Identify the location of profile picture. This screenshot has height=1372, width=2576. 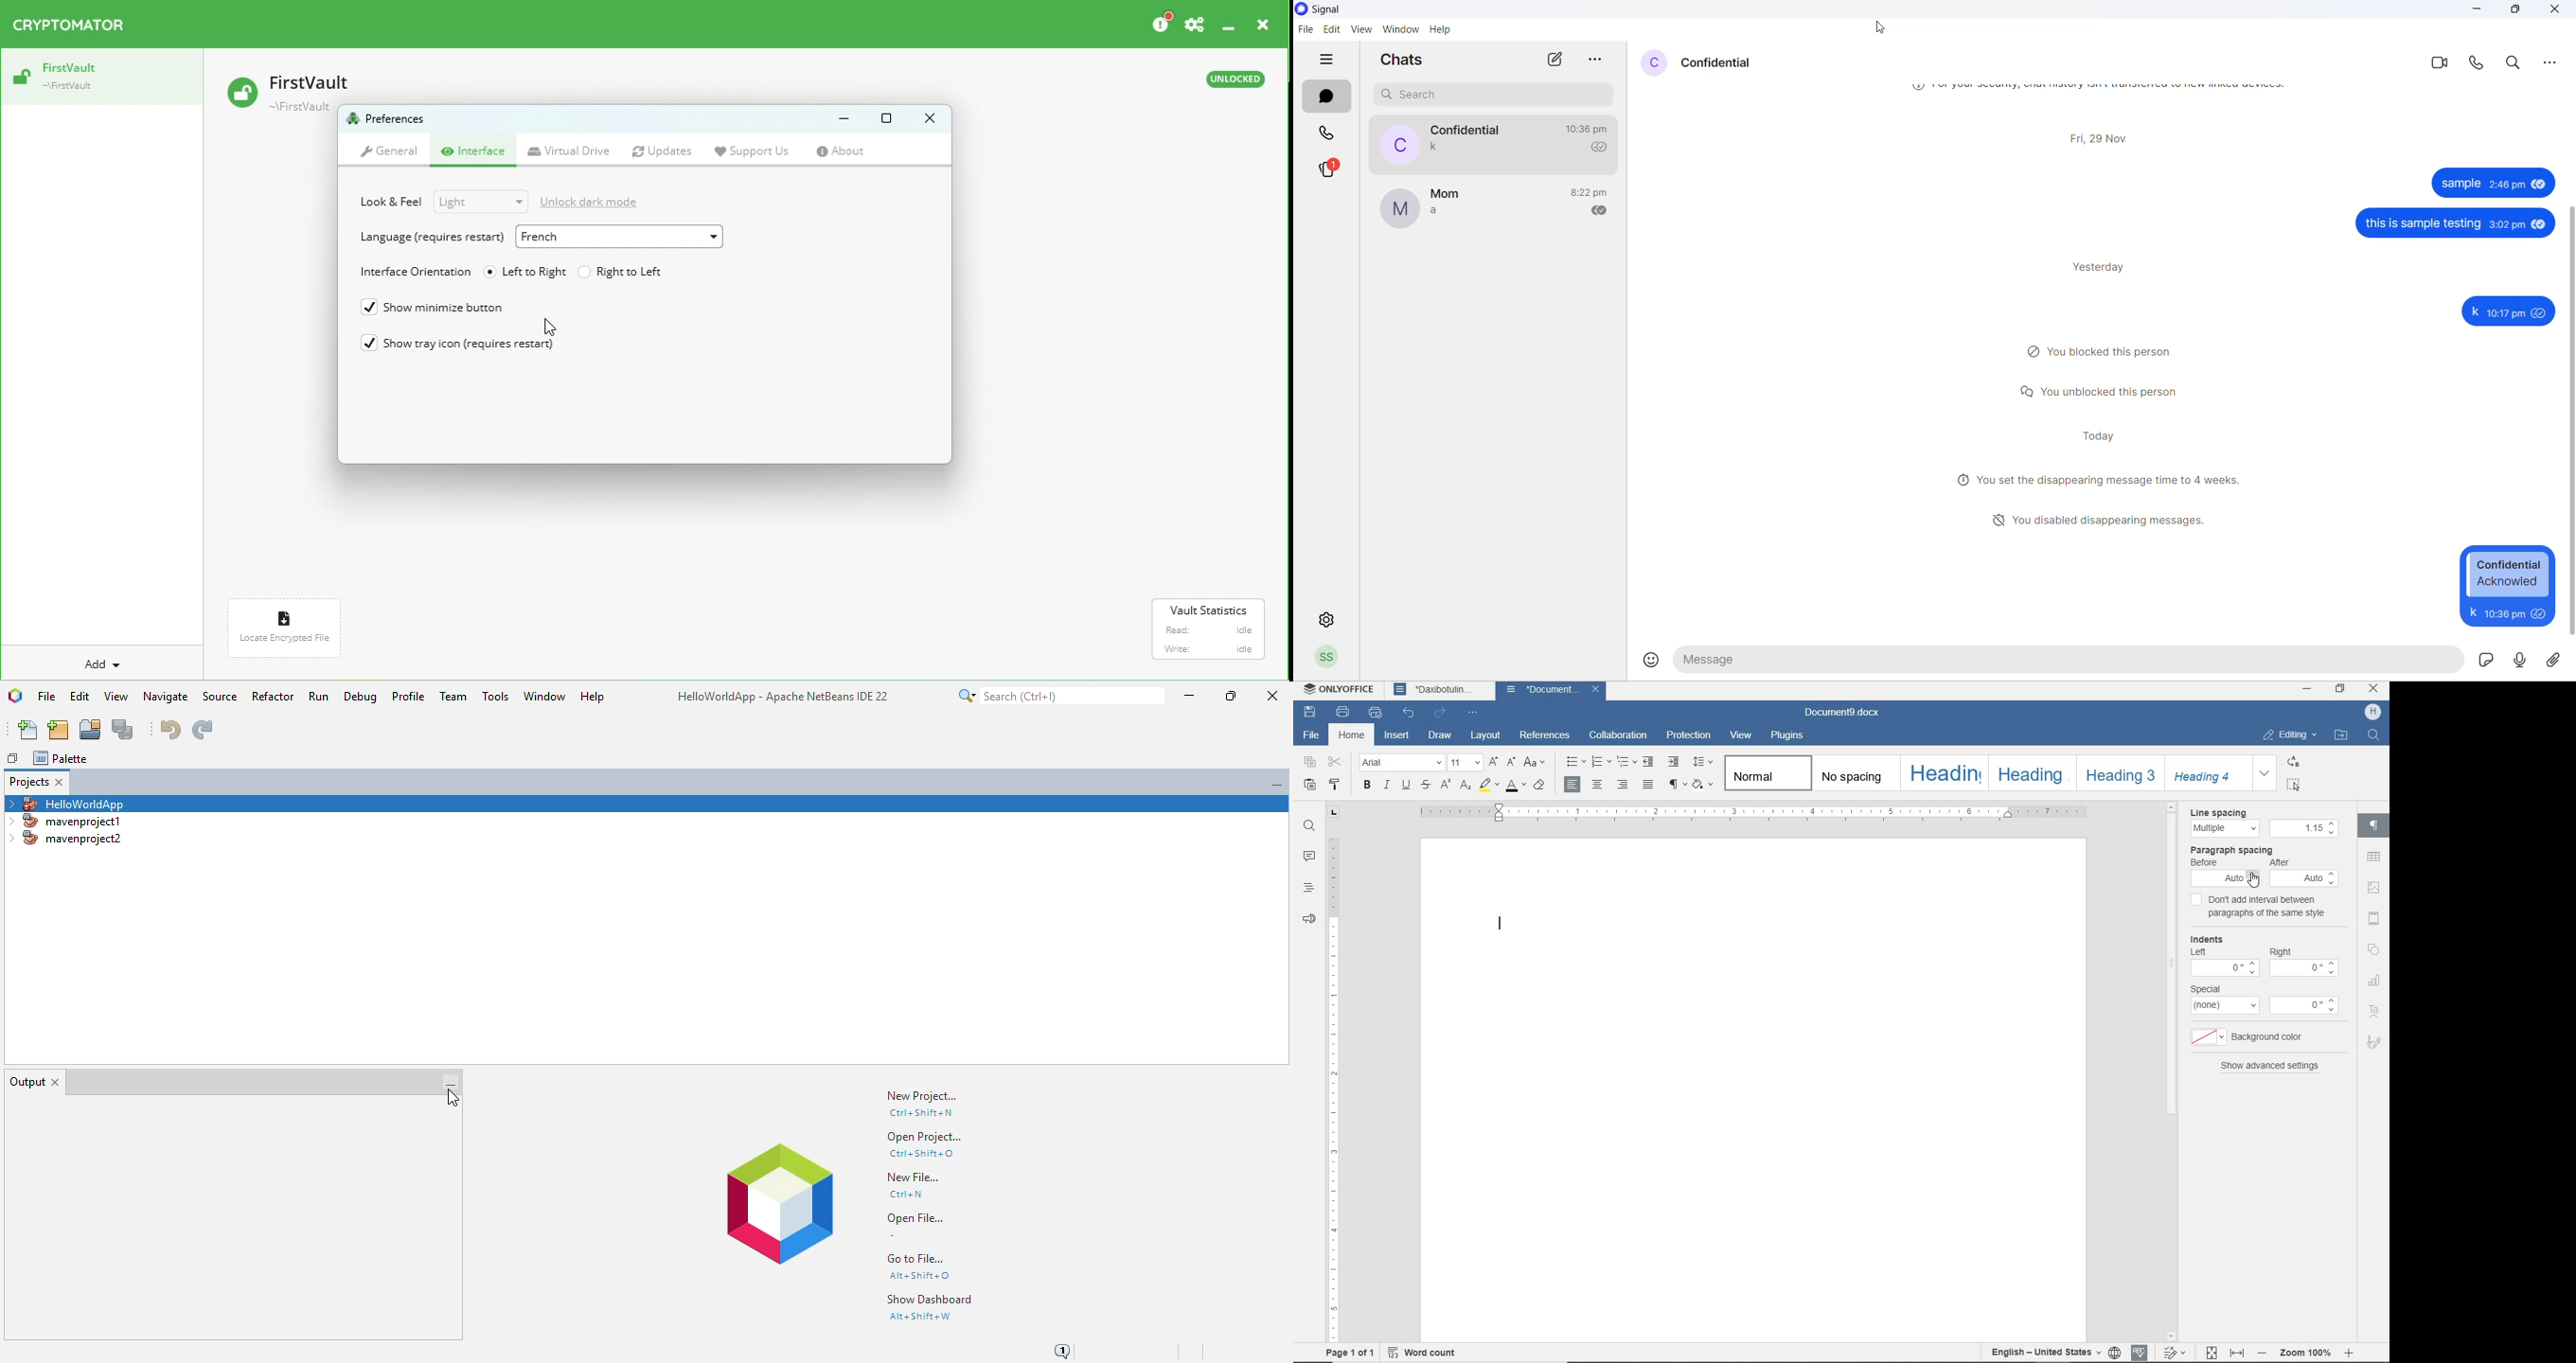
(1399, 209).